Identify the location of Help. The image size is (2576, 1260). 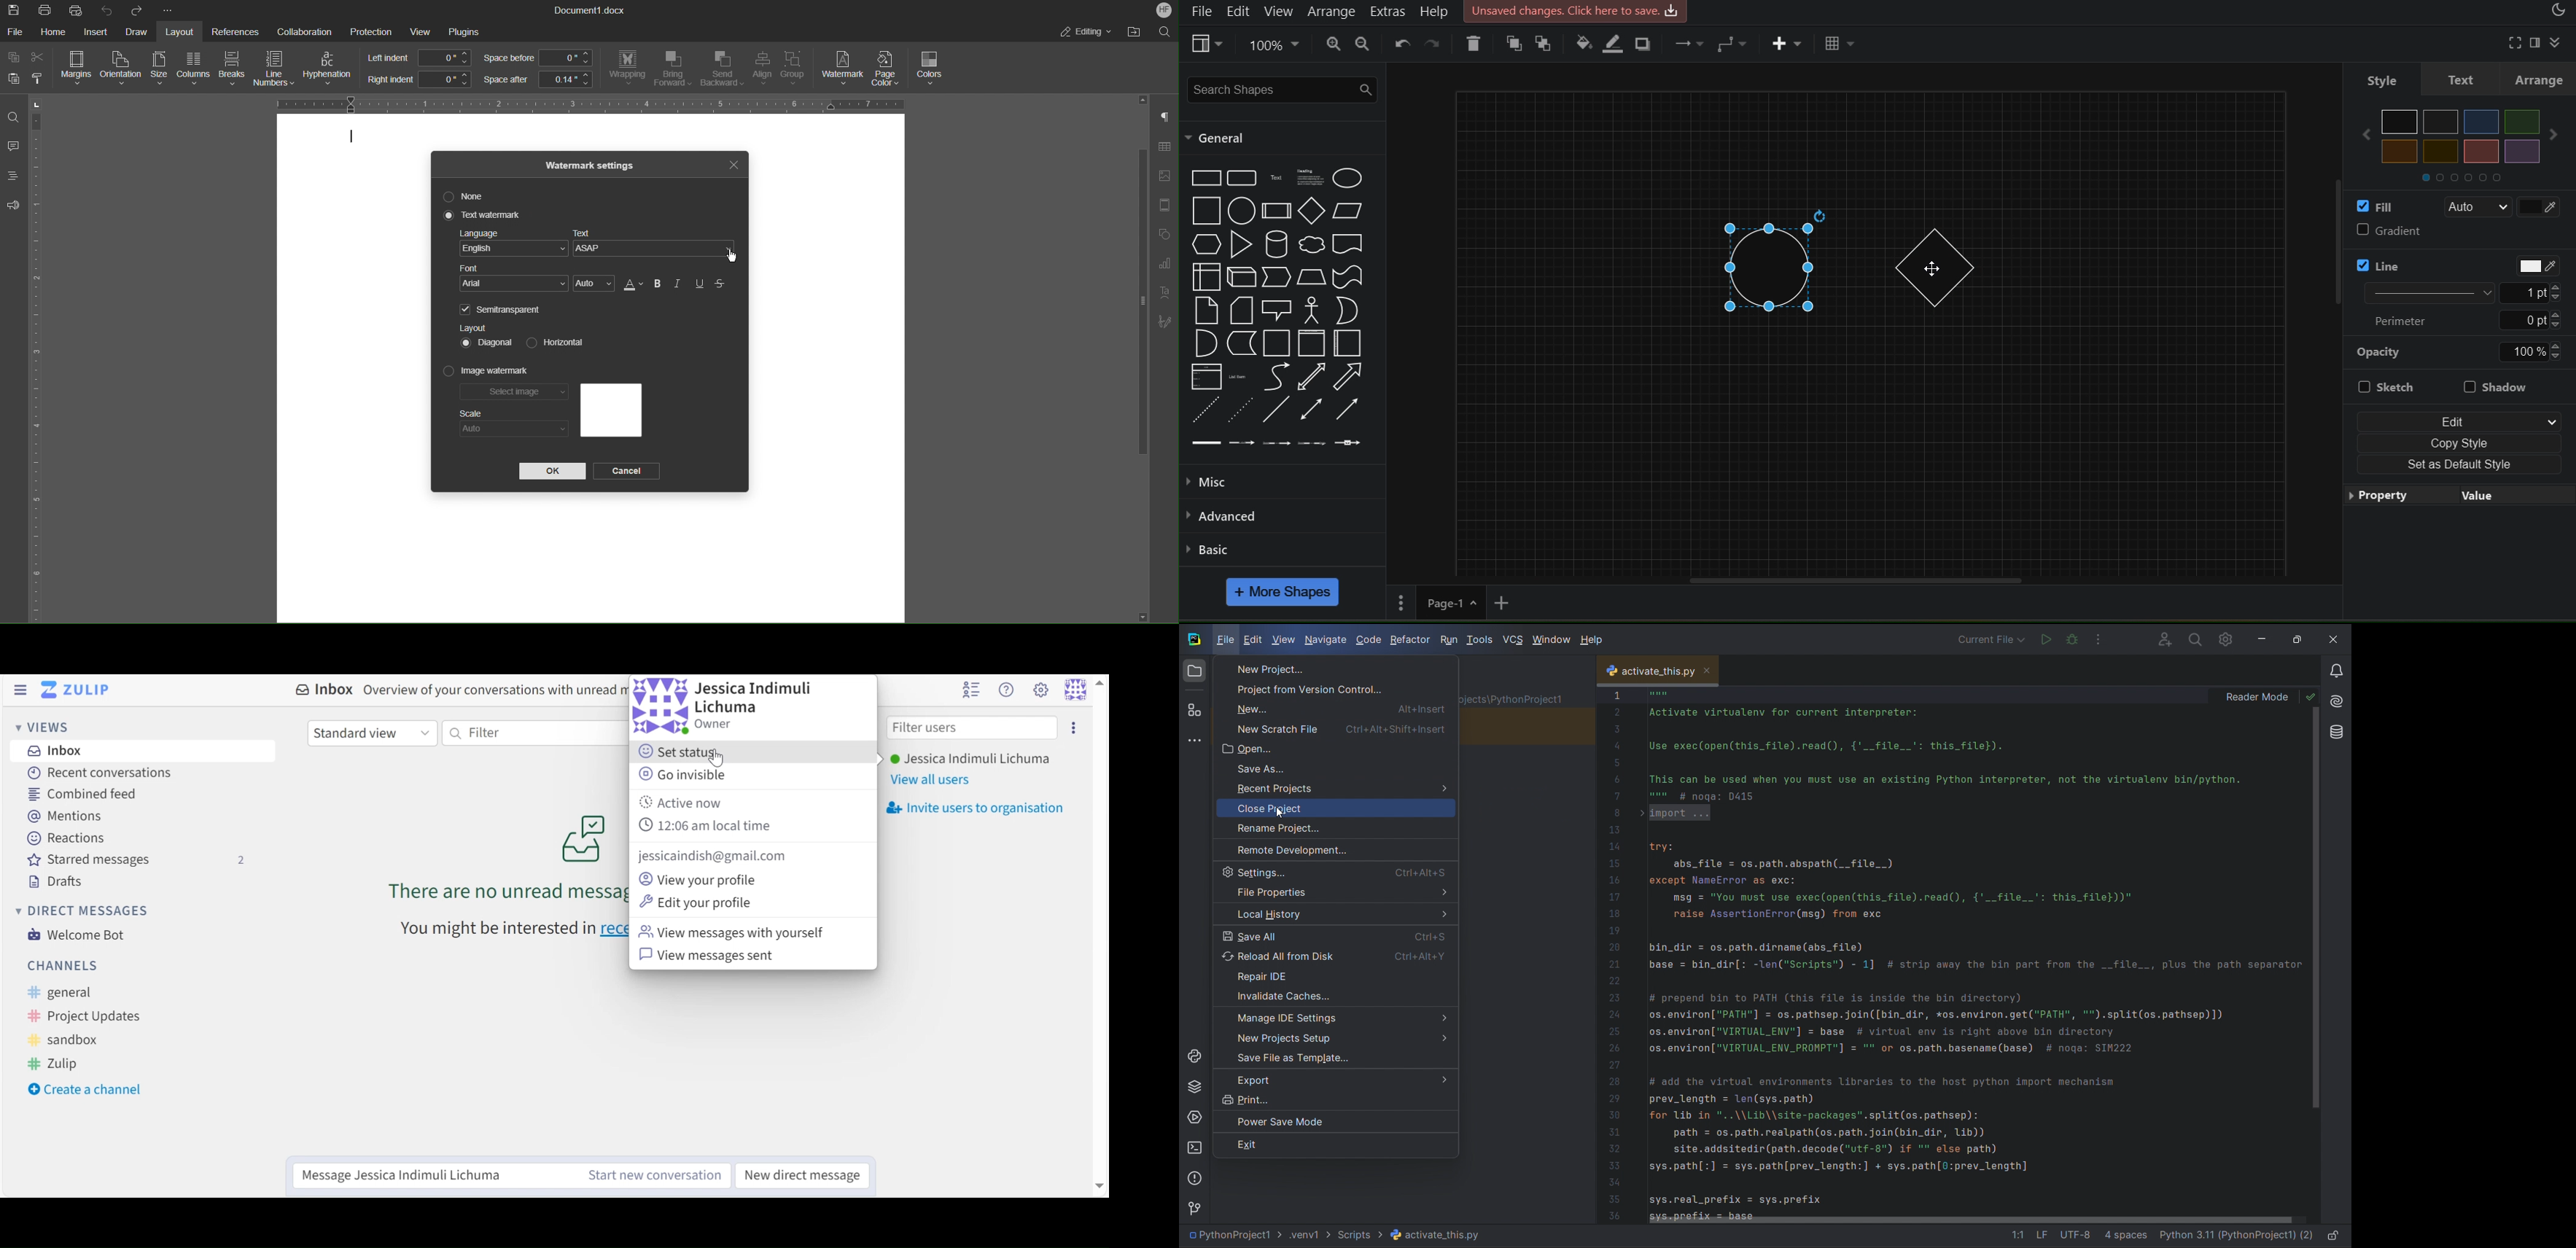
(1006, 690).